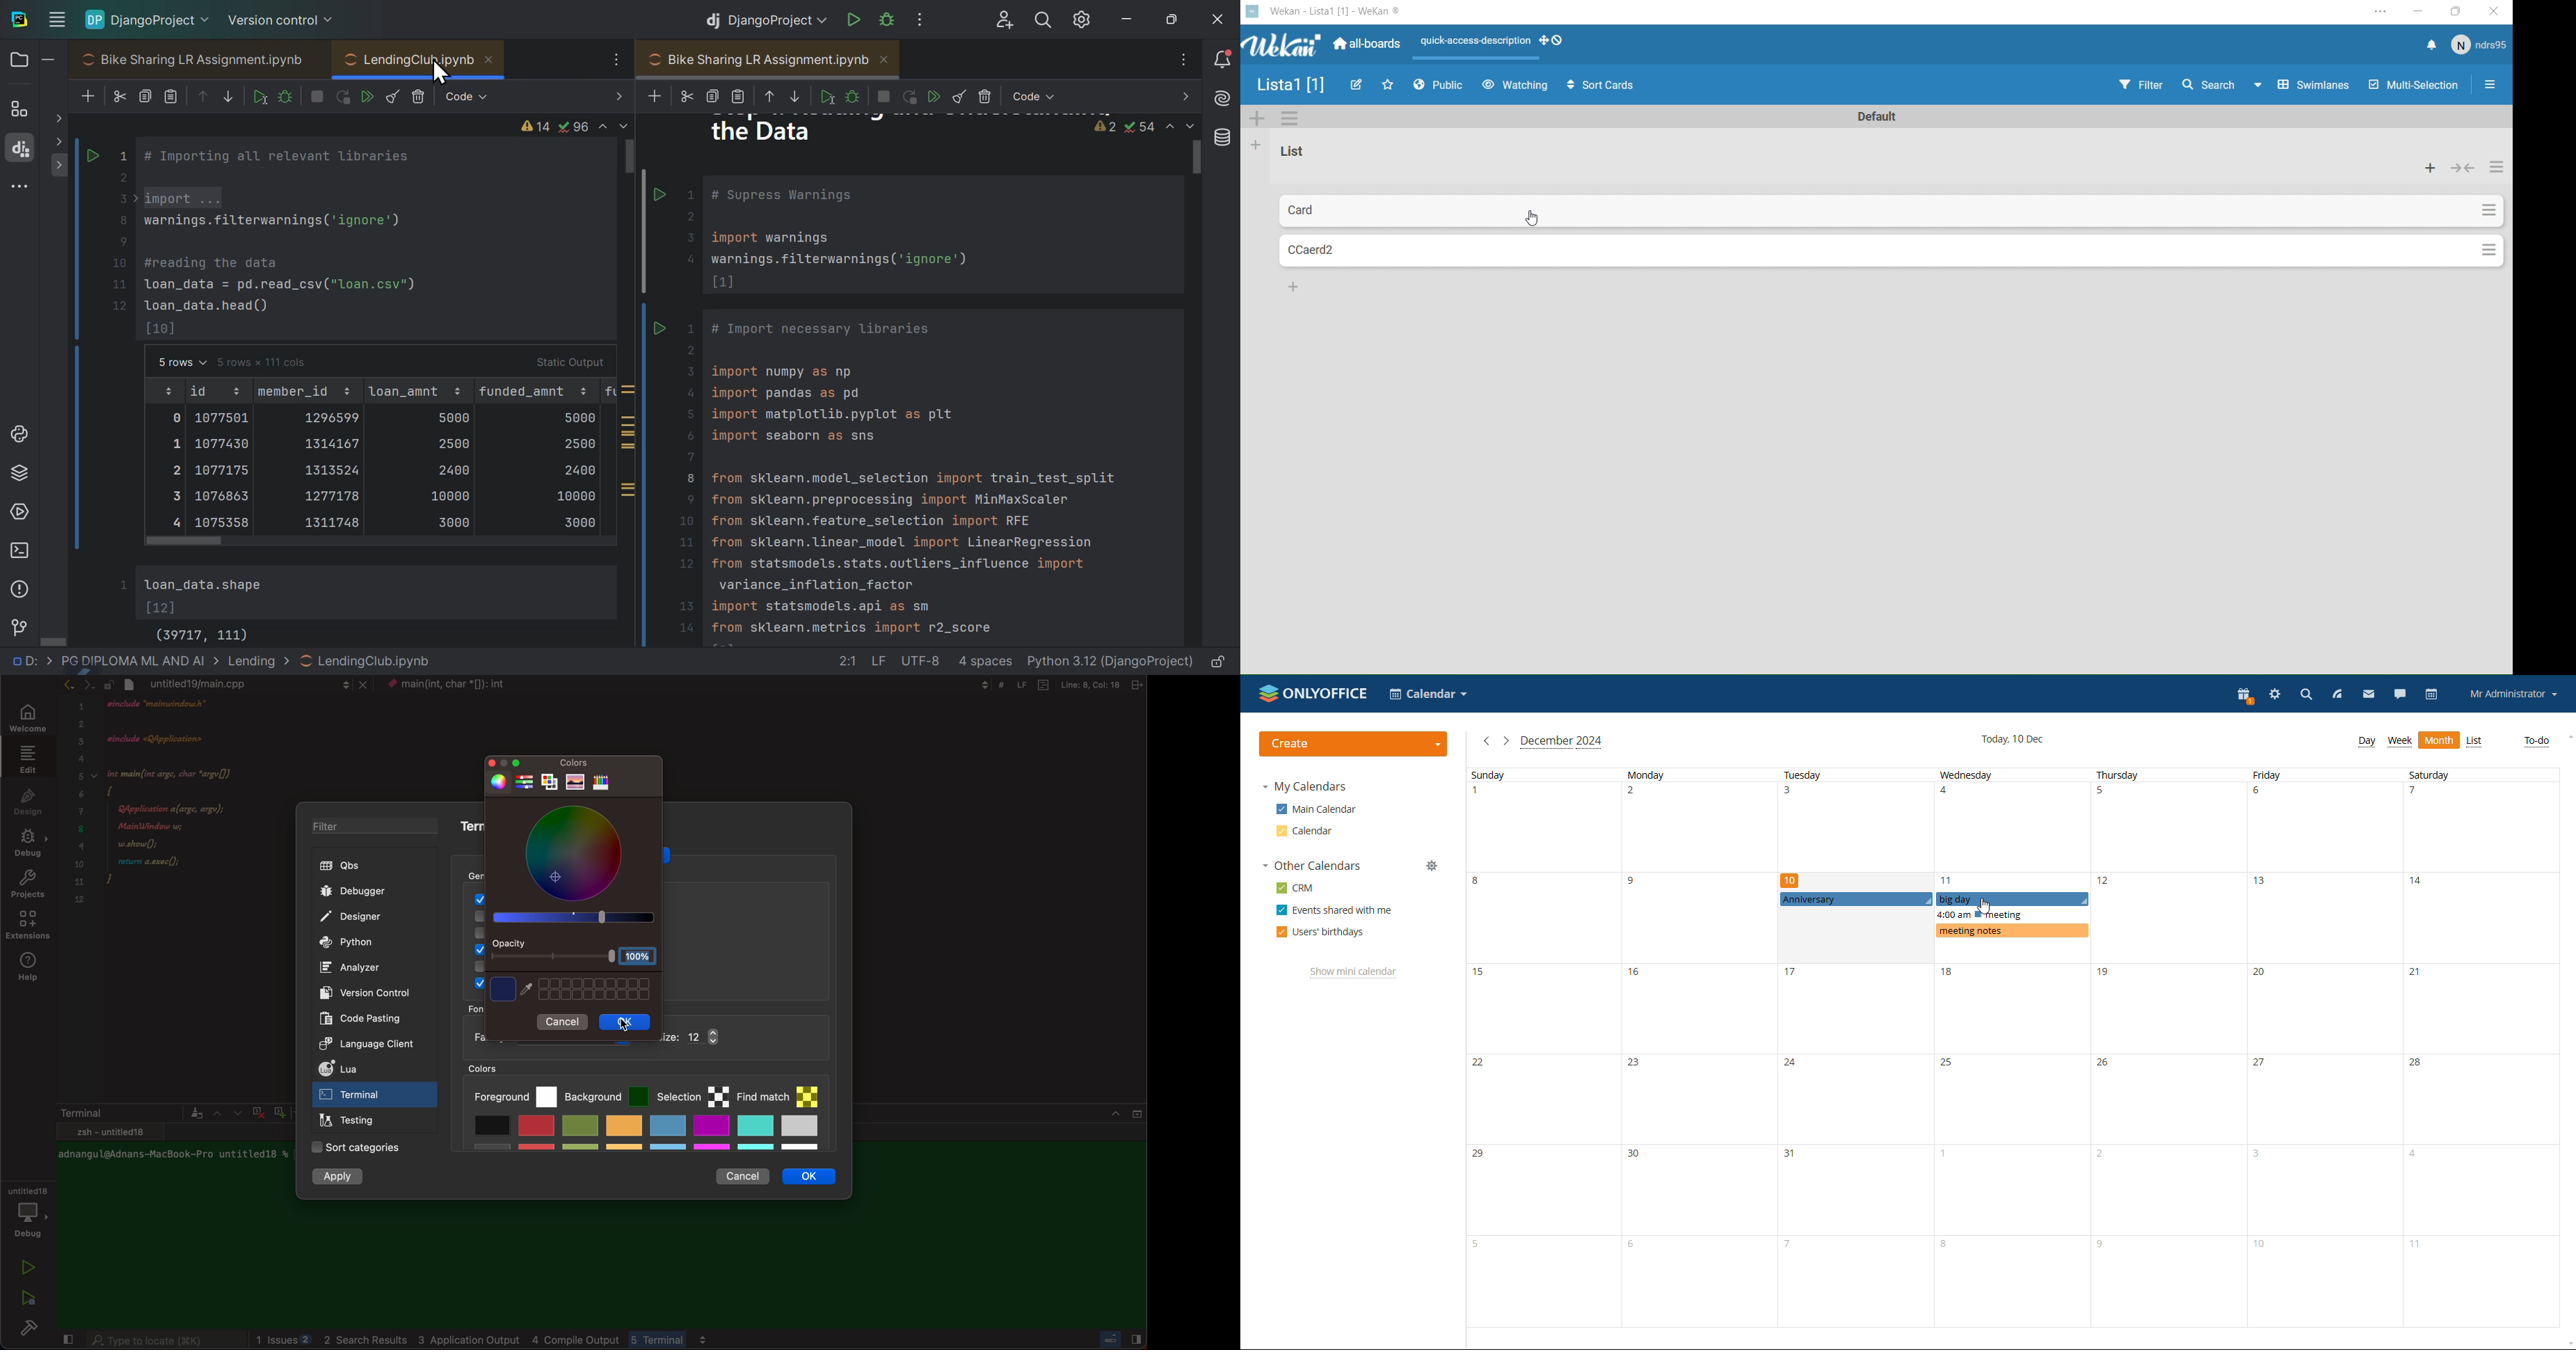 The image size is (2576, 1372). What do you see at coordinates (514, 1095) in the screenshot?
I see `foreground` at bounding box center [514, 1095].